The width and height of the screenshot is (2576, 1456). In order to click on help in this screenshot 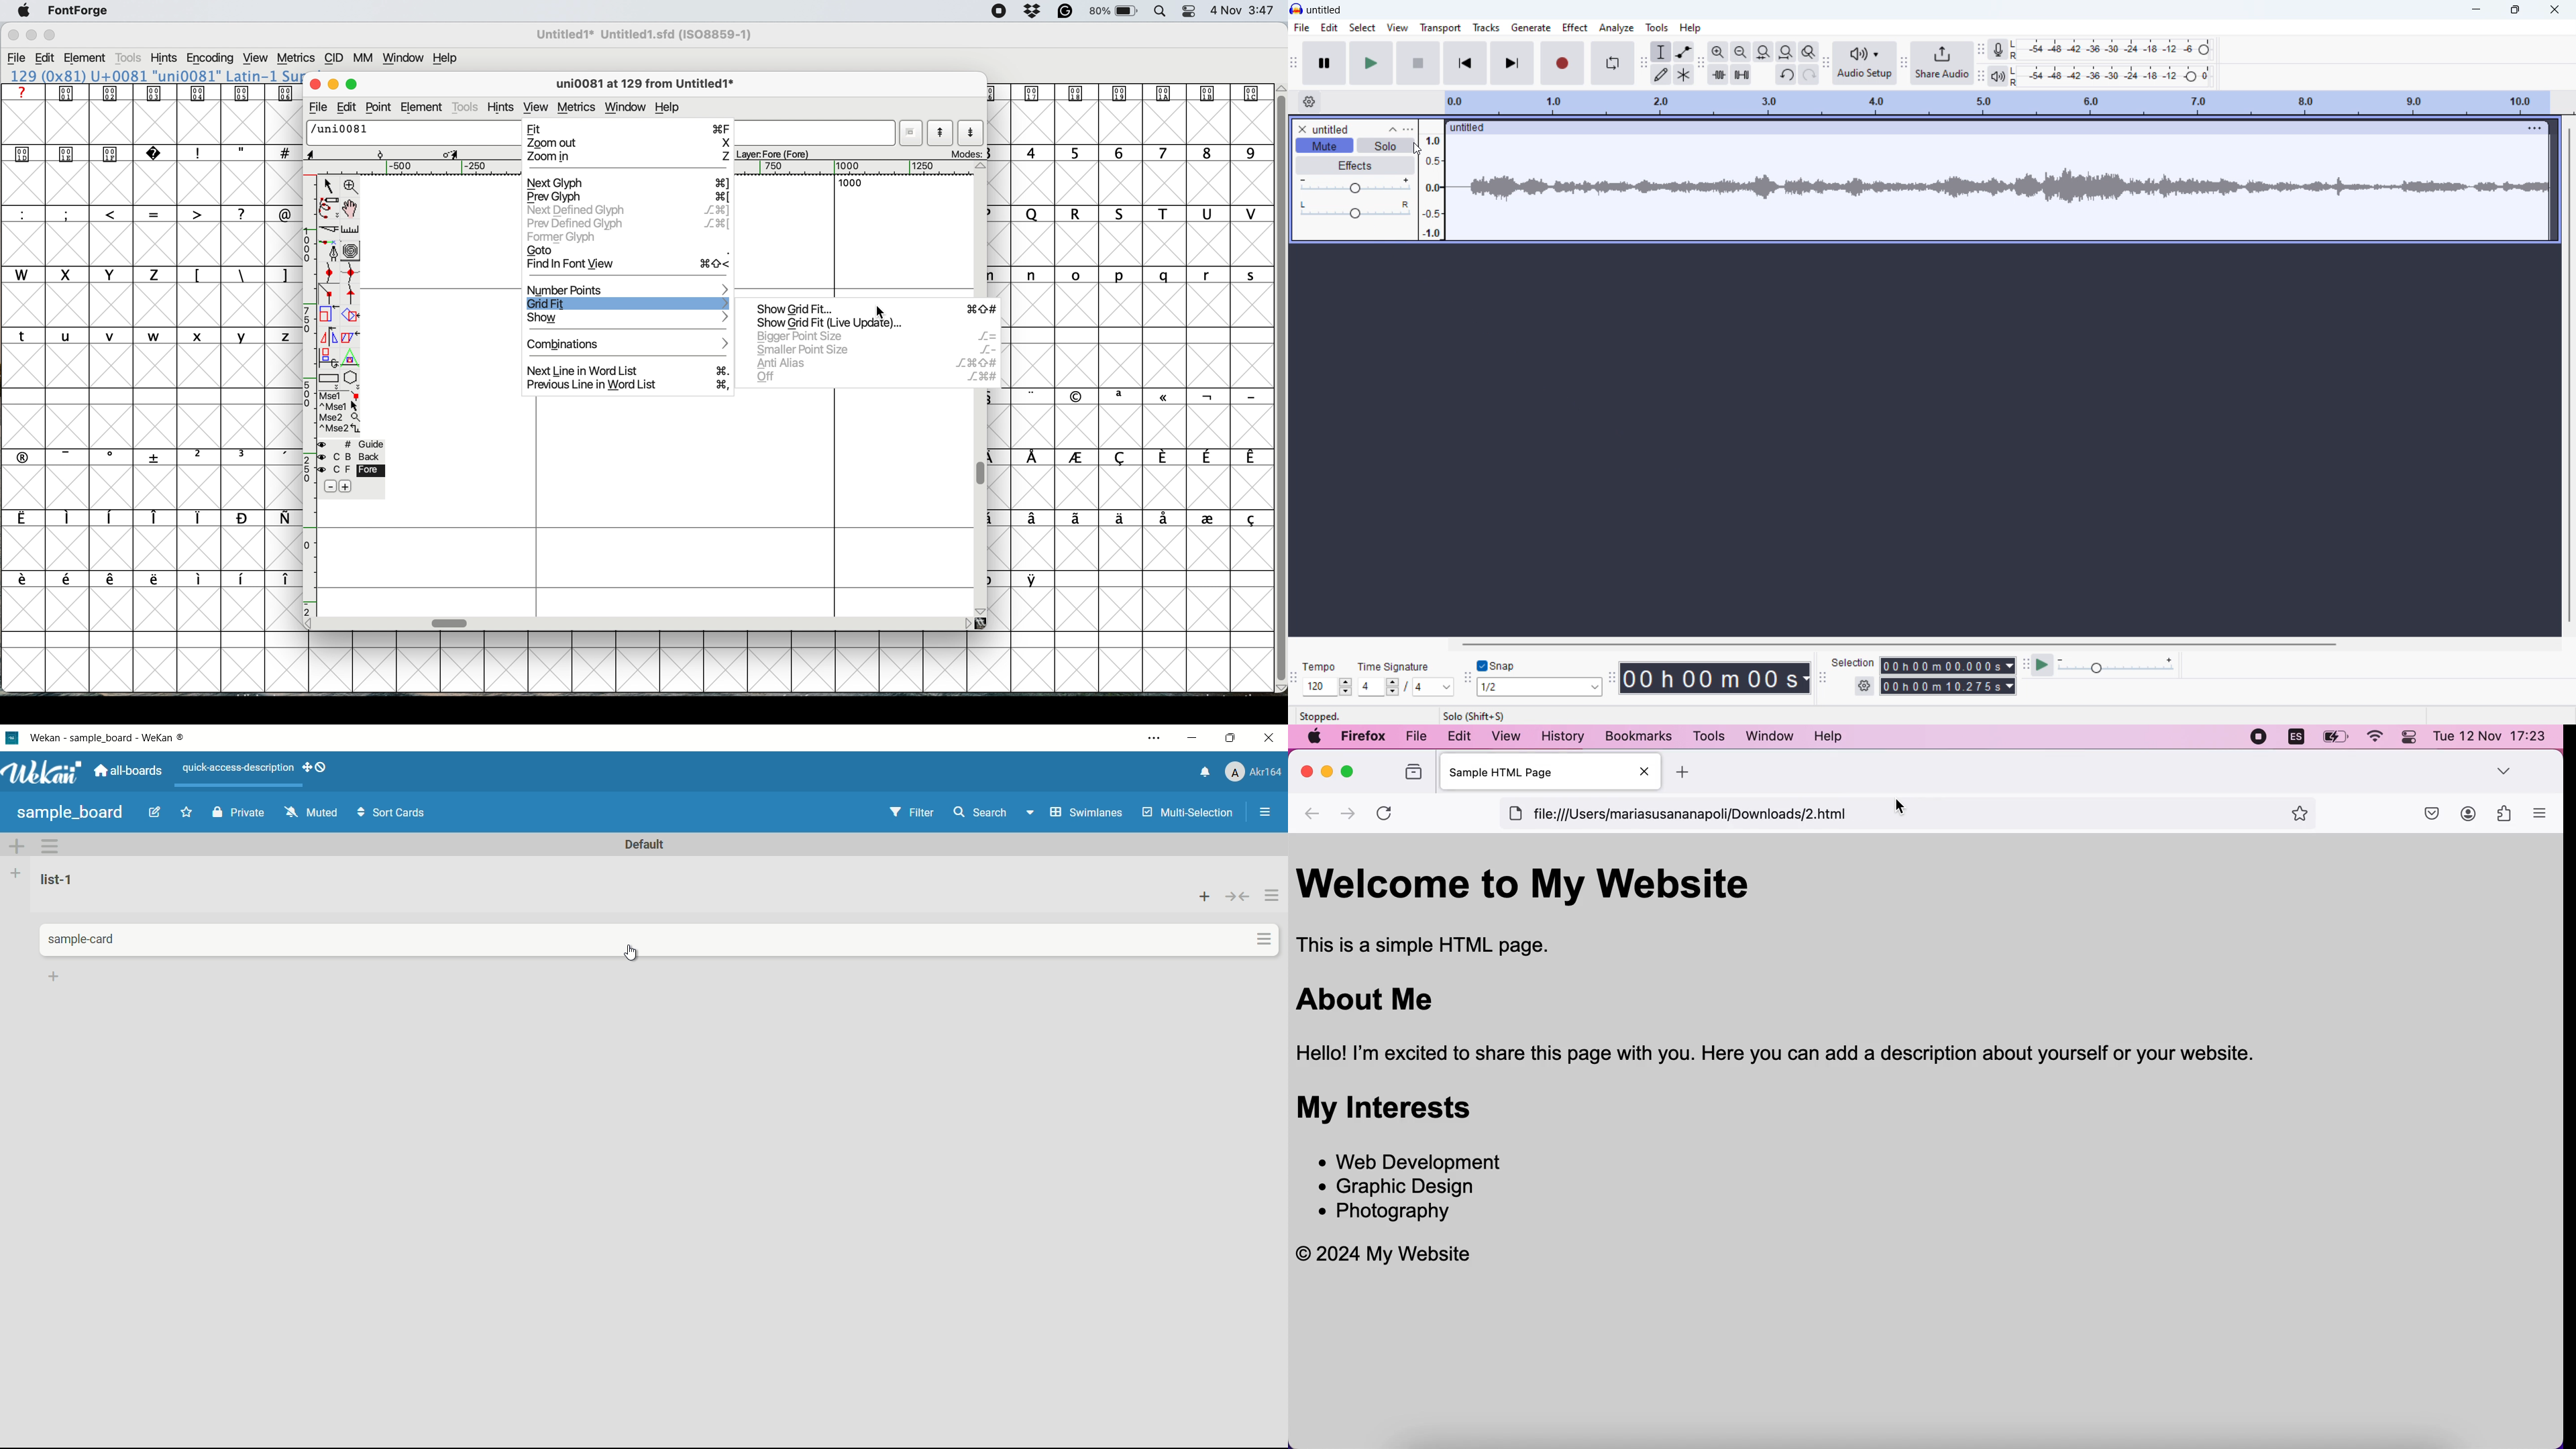, I will do `click(1690, 28)`.